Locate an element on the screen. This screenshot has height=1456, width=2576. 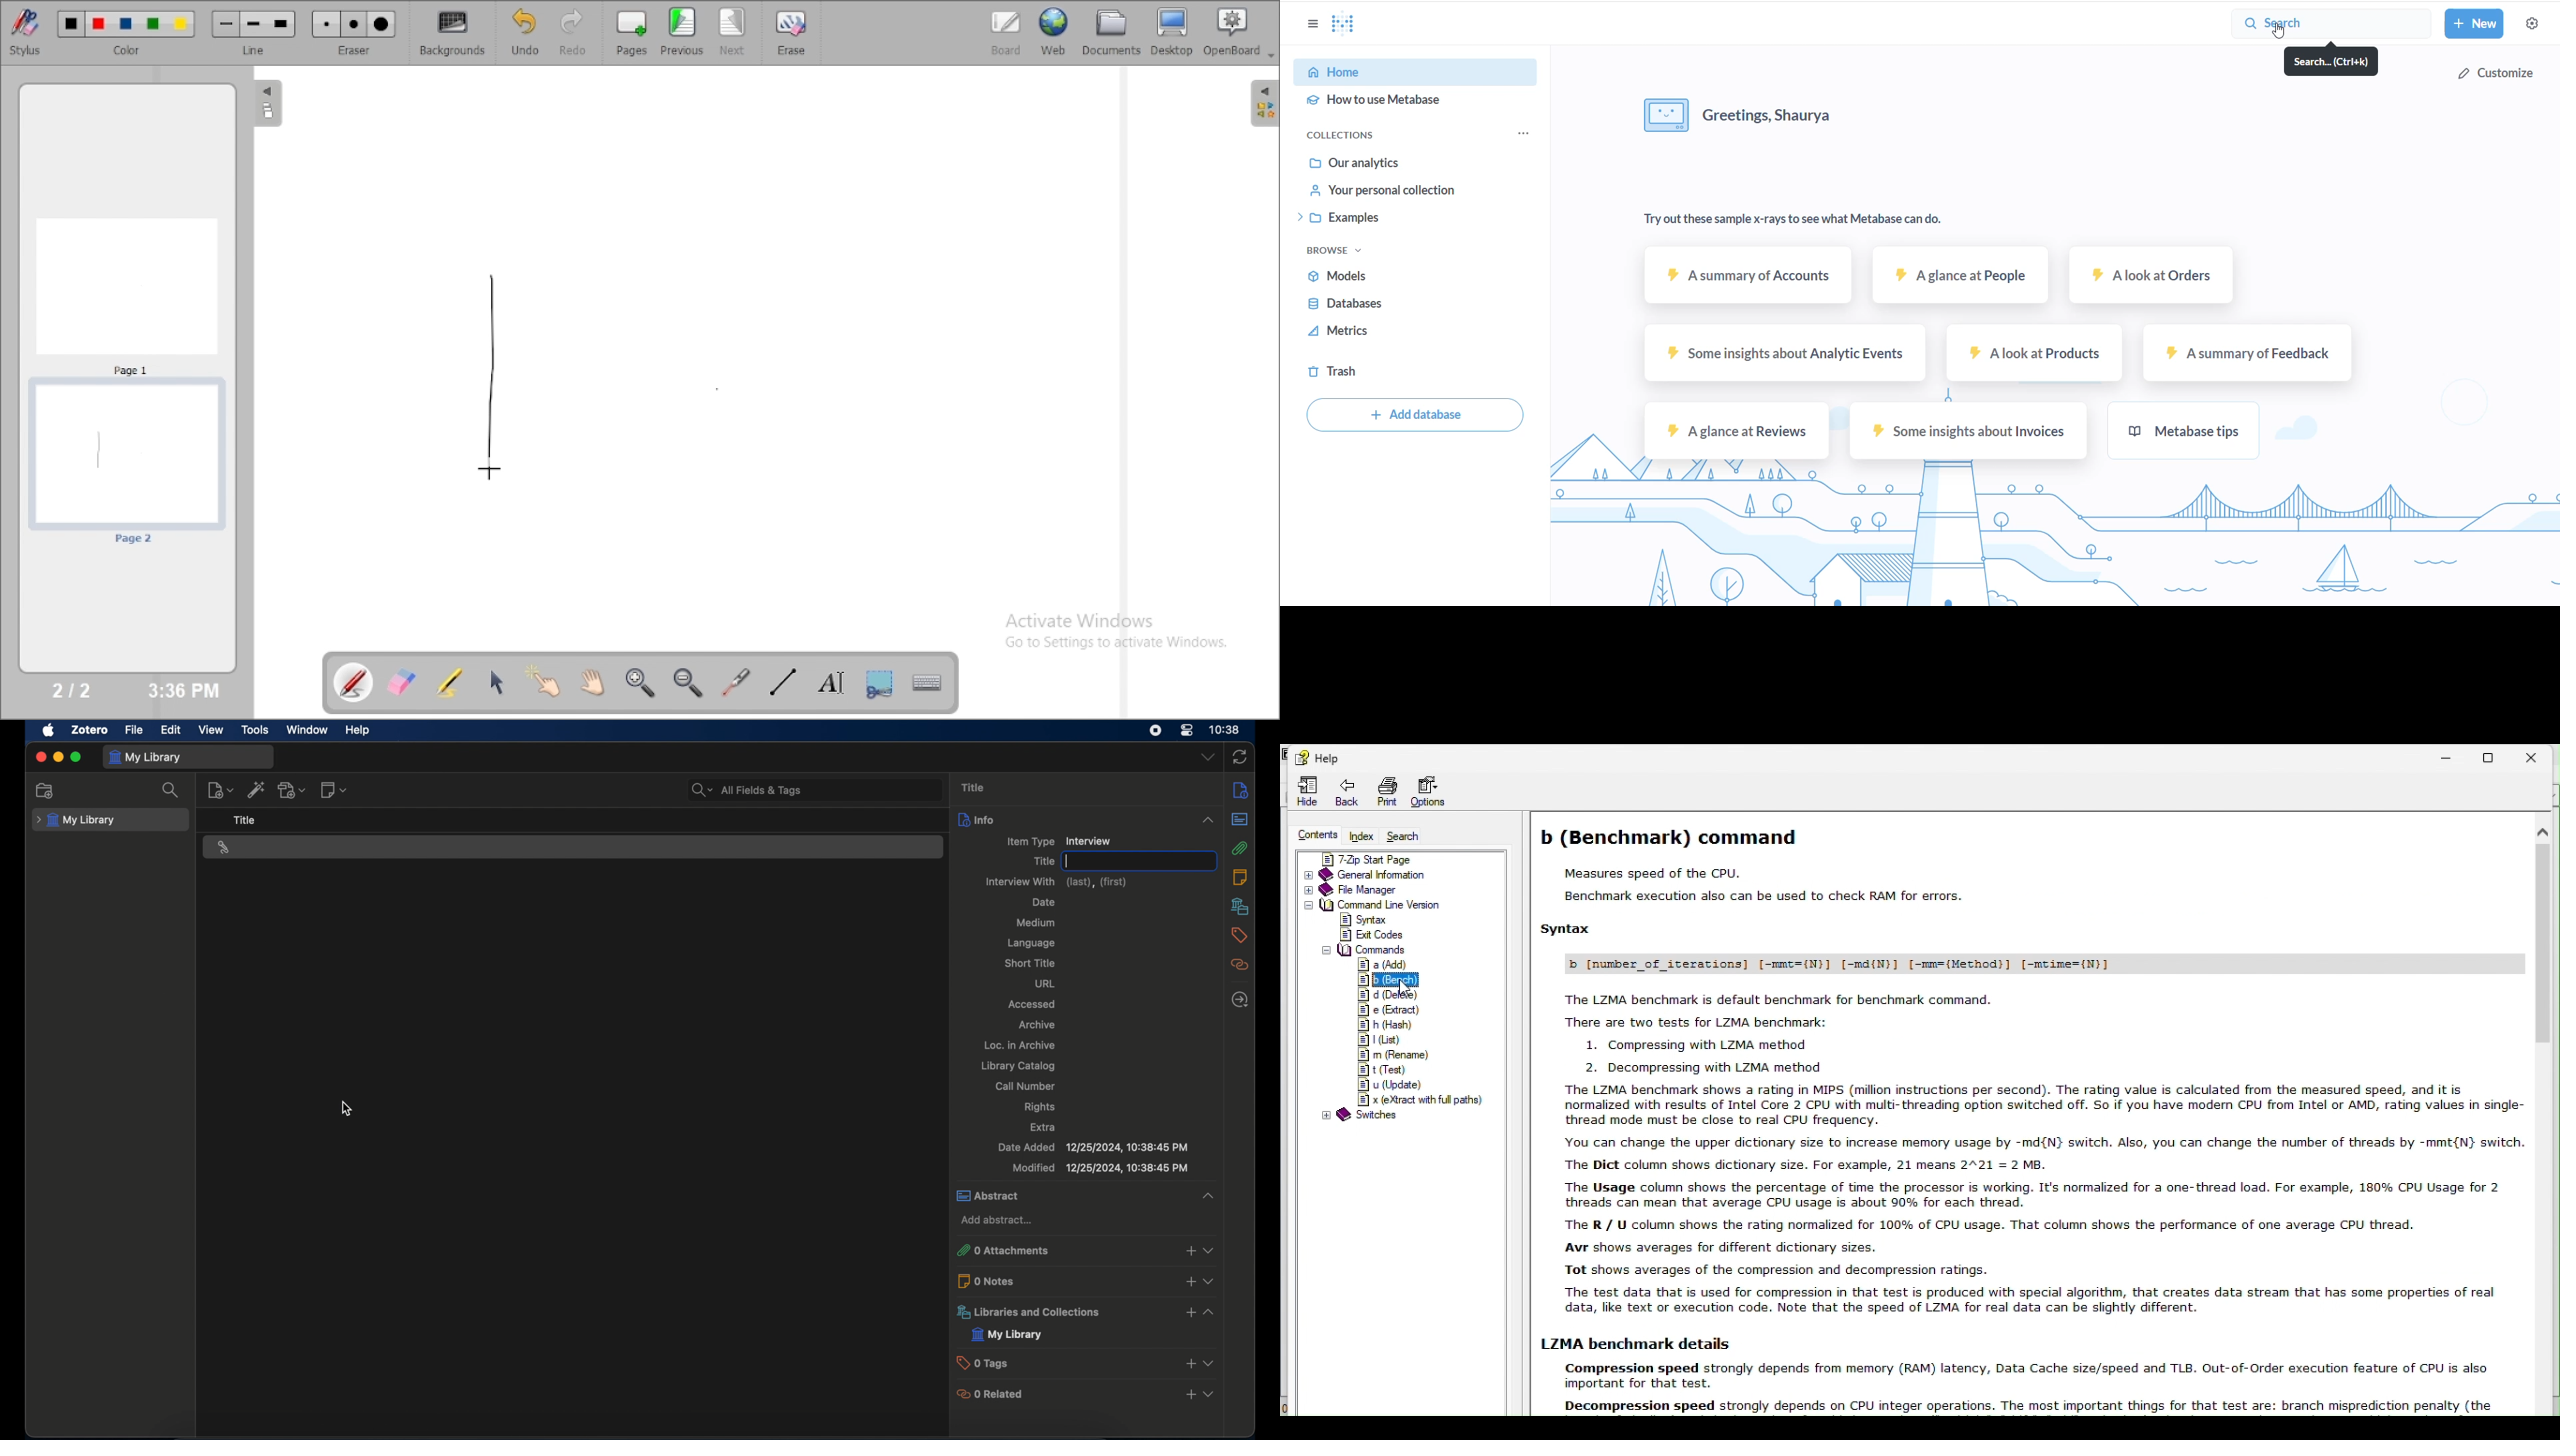
some insights about invoices  is located at coordinates (1966, 435).